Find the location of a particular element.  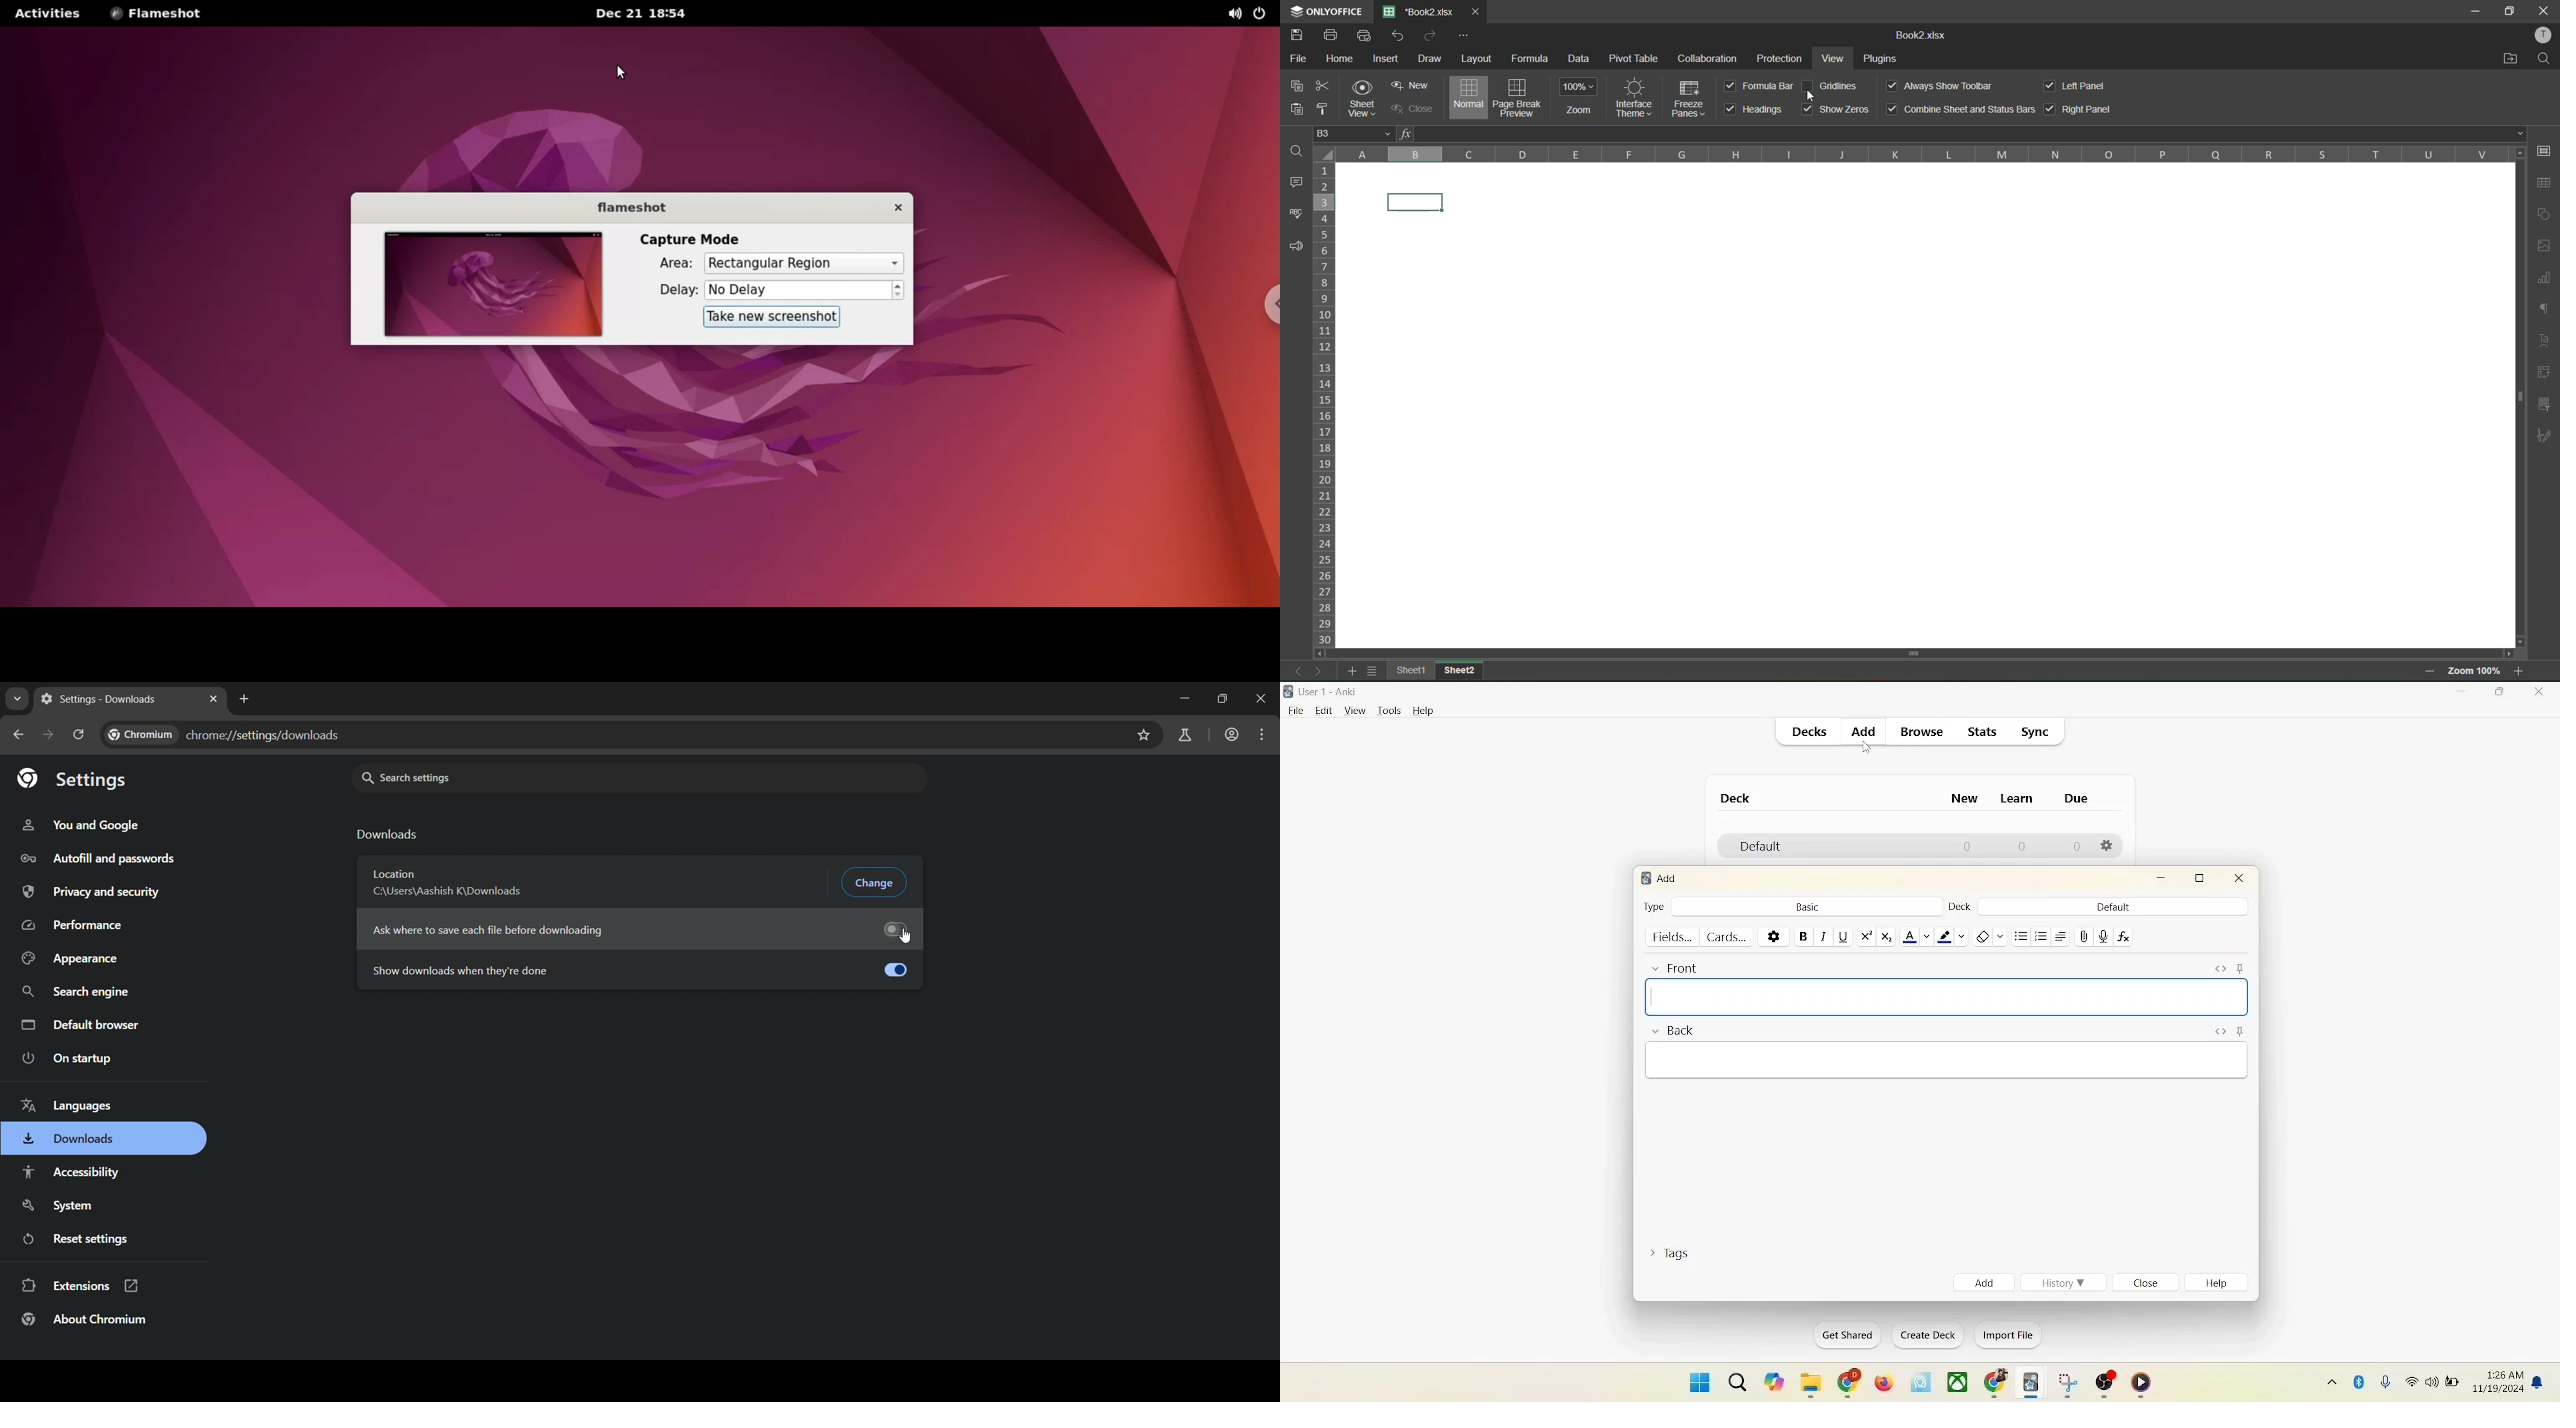

notification is located at coordinates (2539, 1382).